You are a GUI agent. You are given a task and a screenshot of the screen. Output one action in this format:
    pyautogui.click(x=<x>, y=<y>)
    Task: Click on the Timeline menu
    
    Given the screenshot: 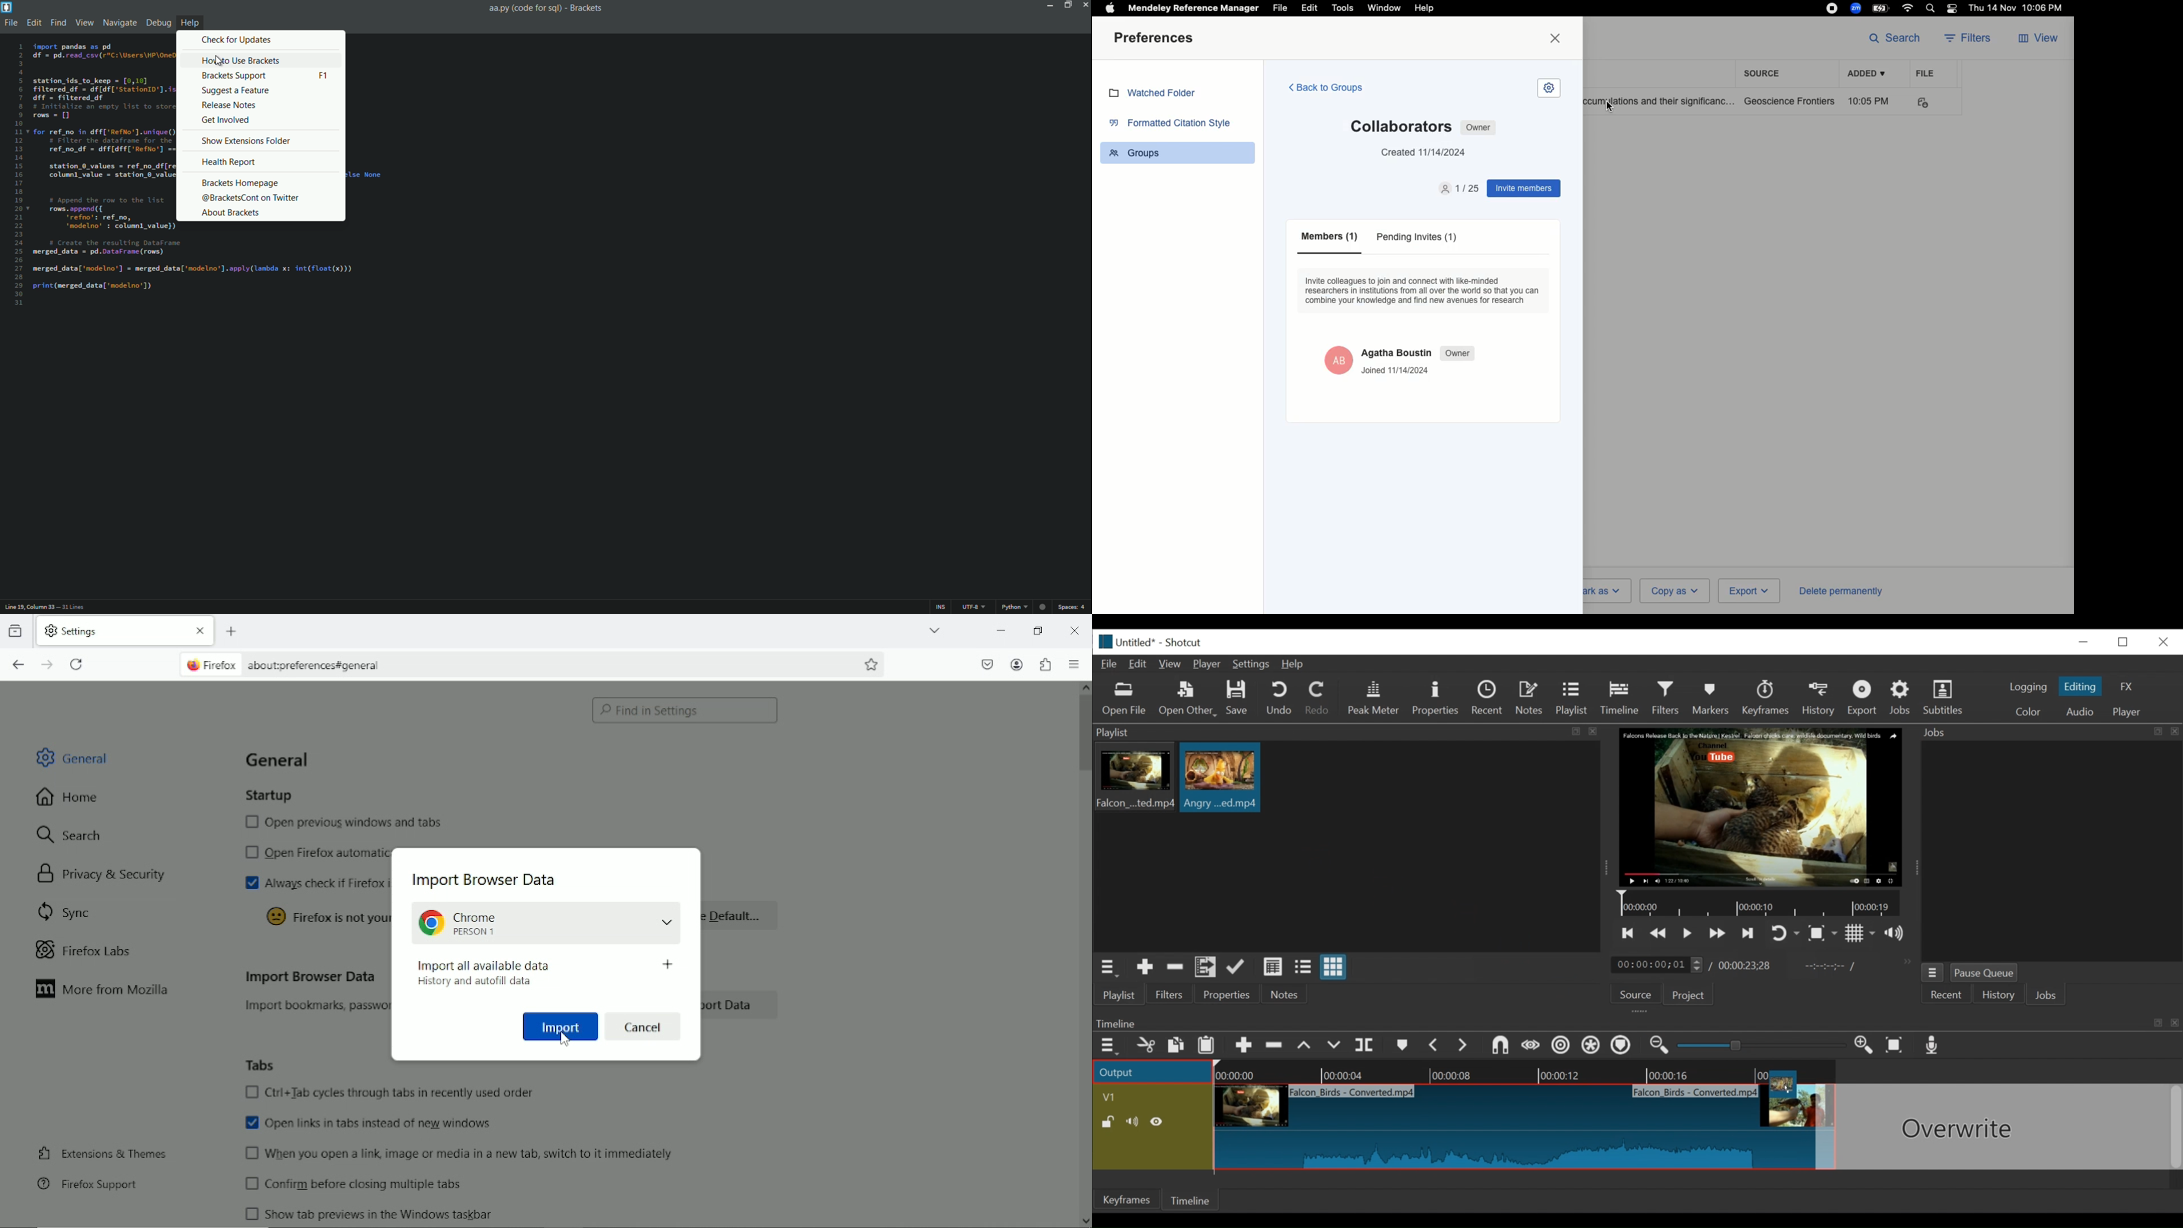 What is the action you would take?
    pyautogui.click(x=1111, y=1046)
    